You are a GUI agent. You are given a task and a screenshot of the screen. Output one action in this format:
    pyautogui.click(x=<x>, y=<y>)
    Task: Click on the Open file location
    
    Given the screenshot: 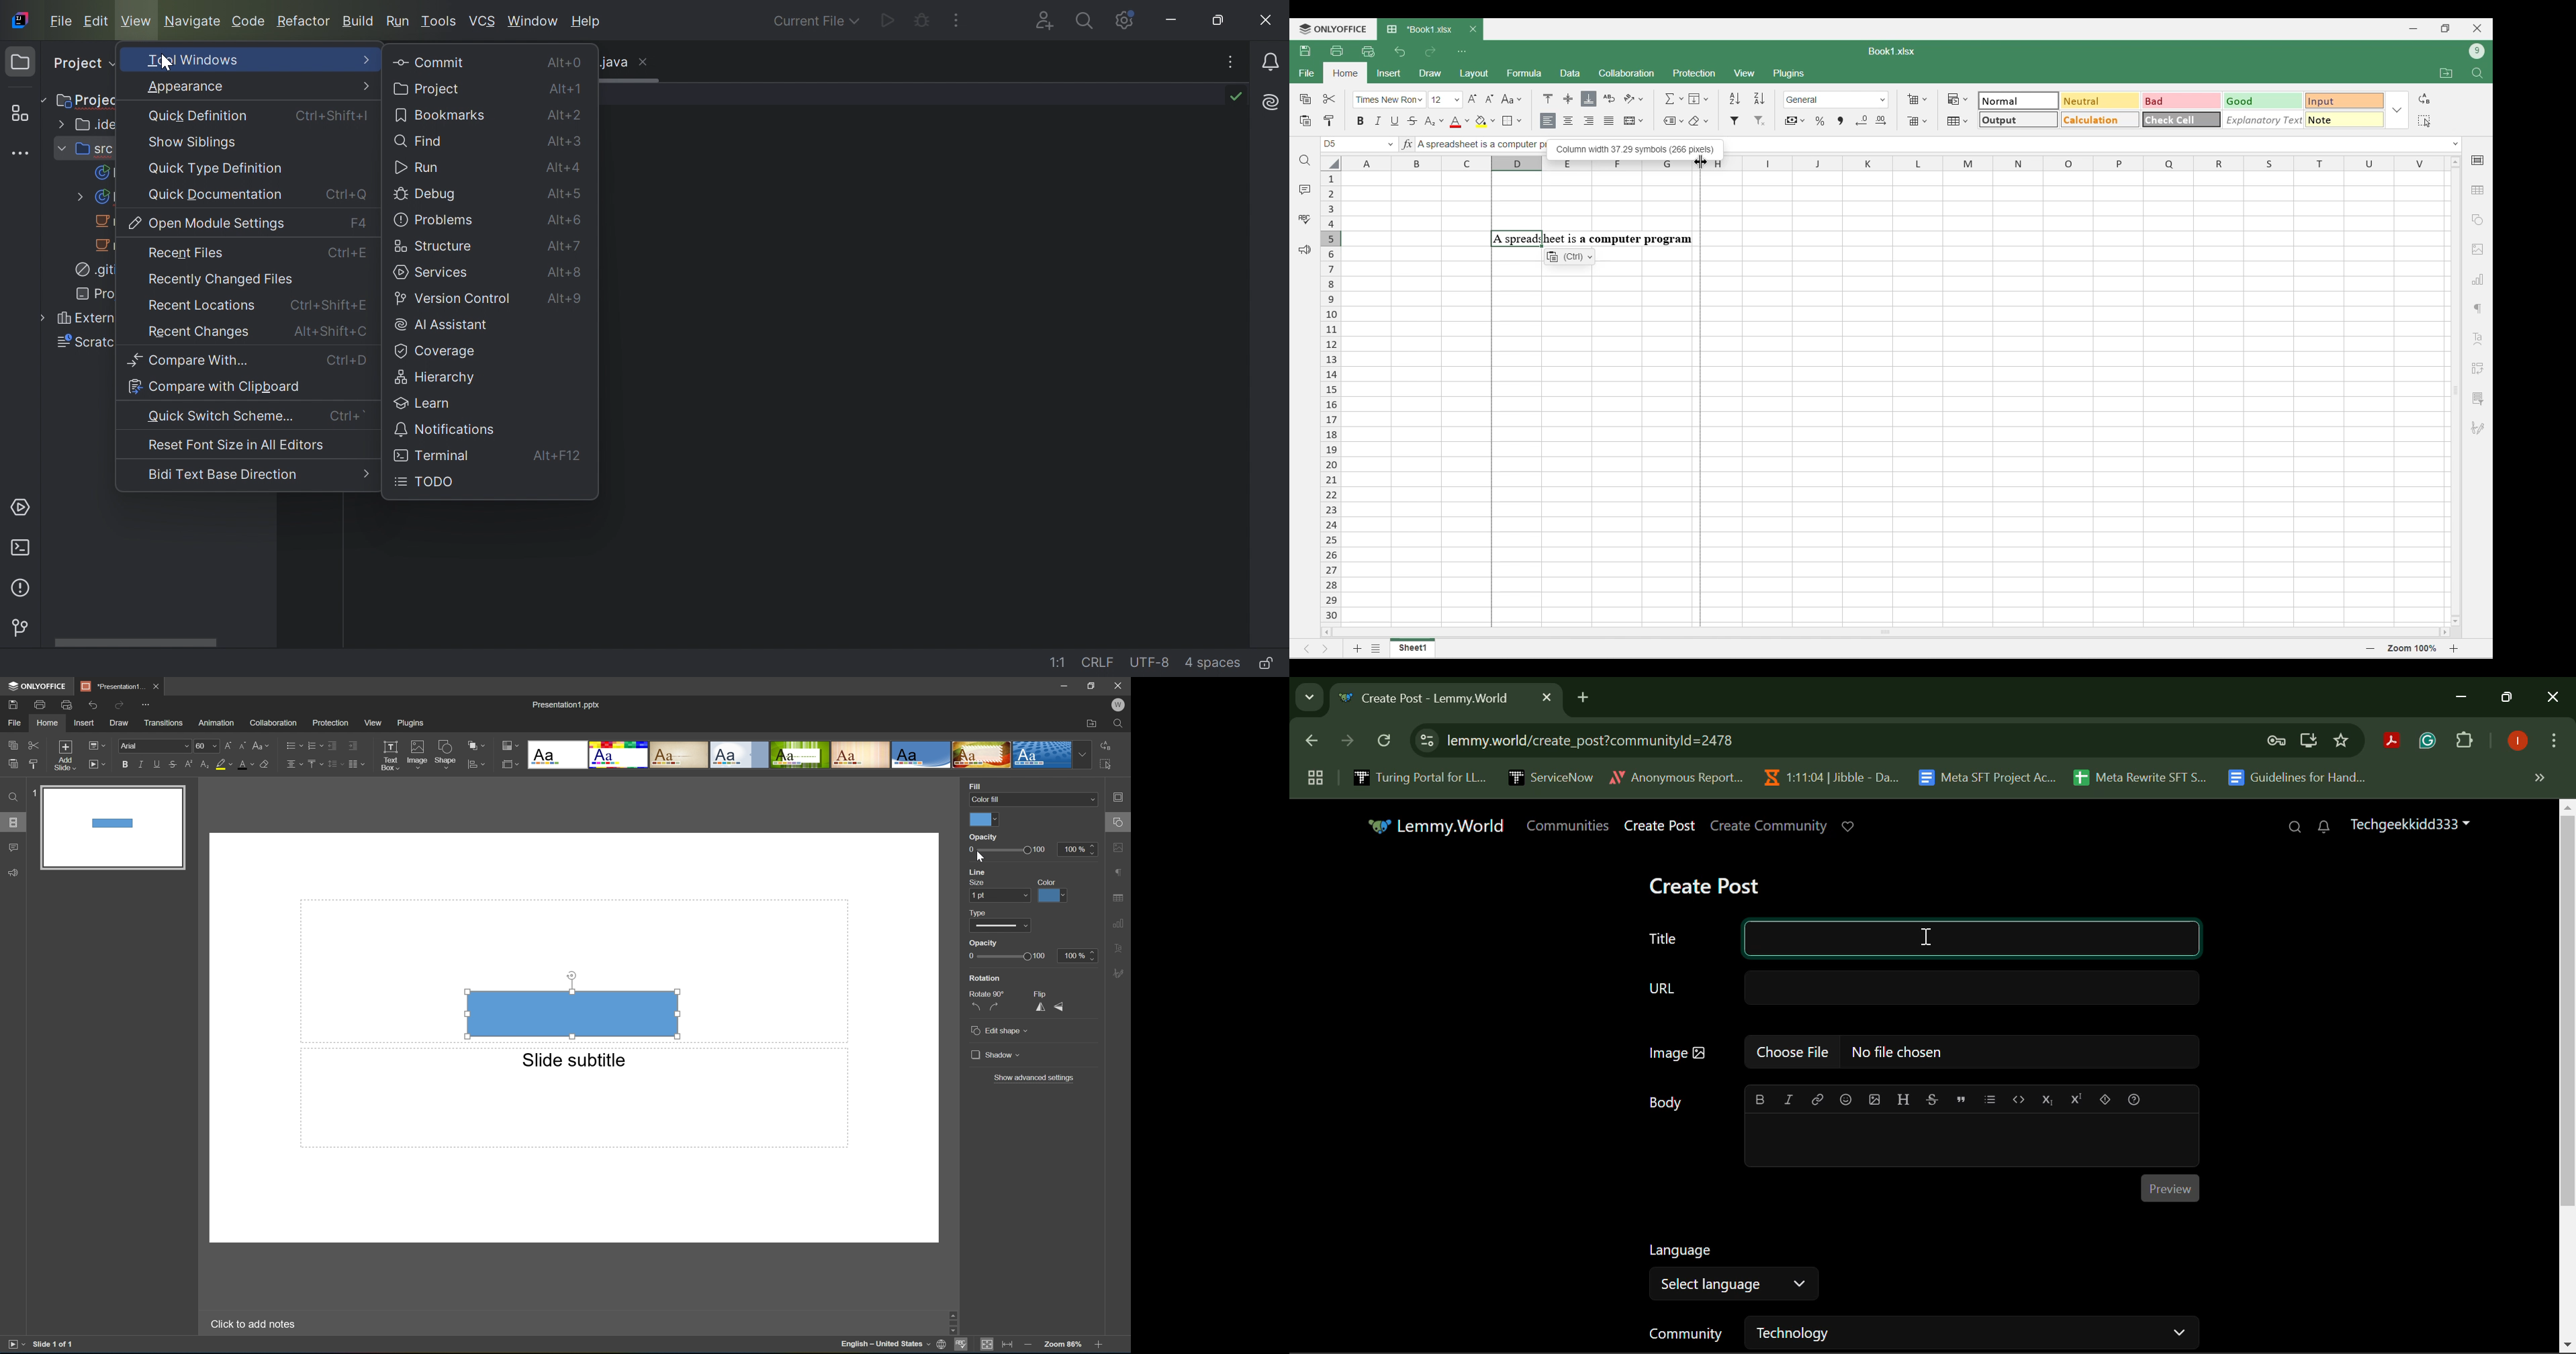 What is the action you would take?
    pyautogui.click(x=2446, y=73)
    